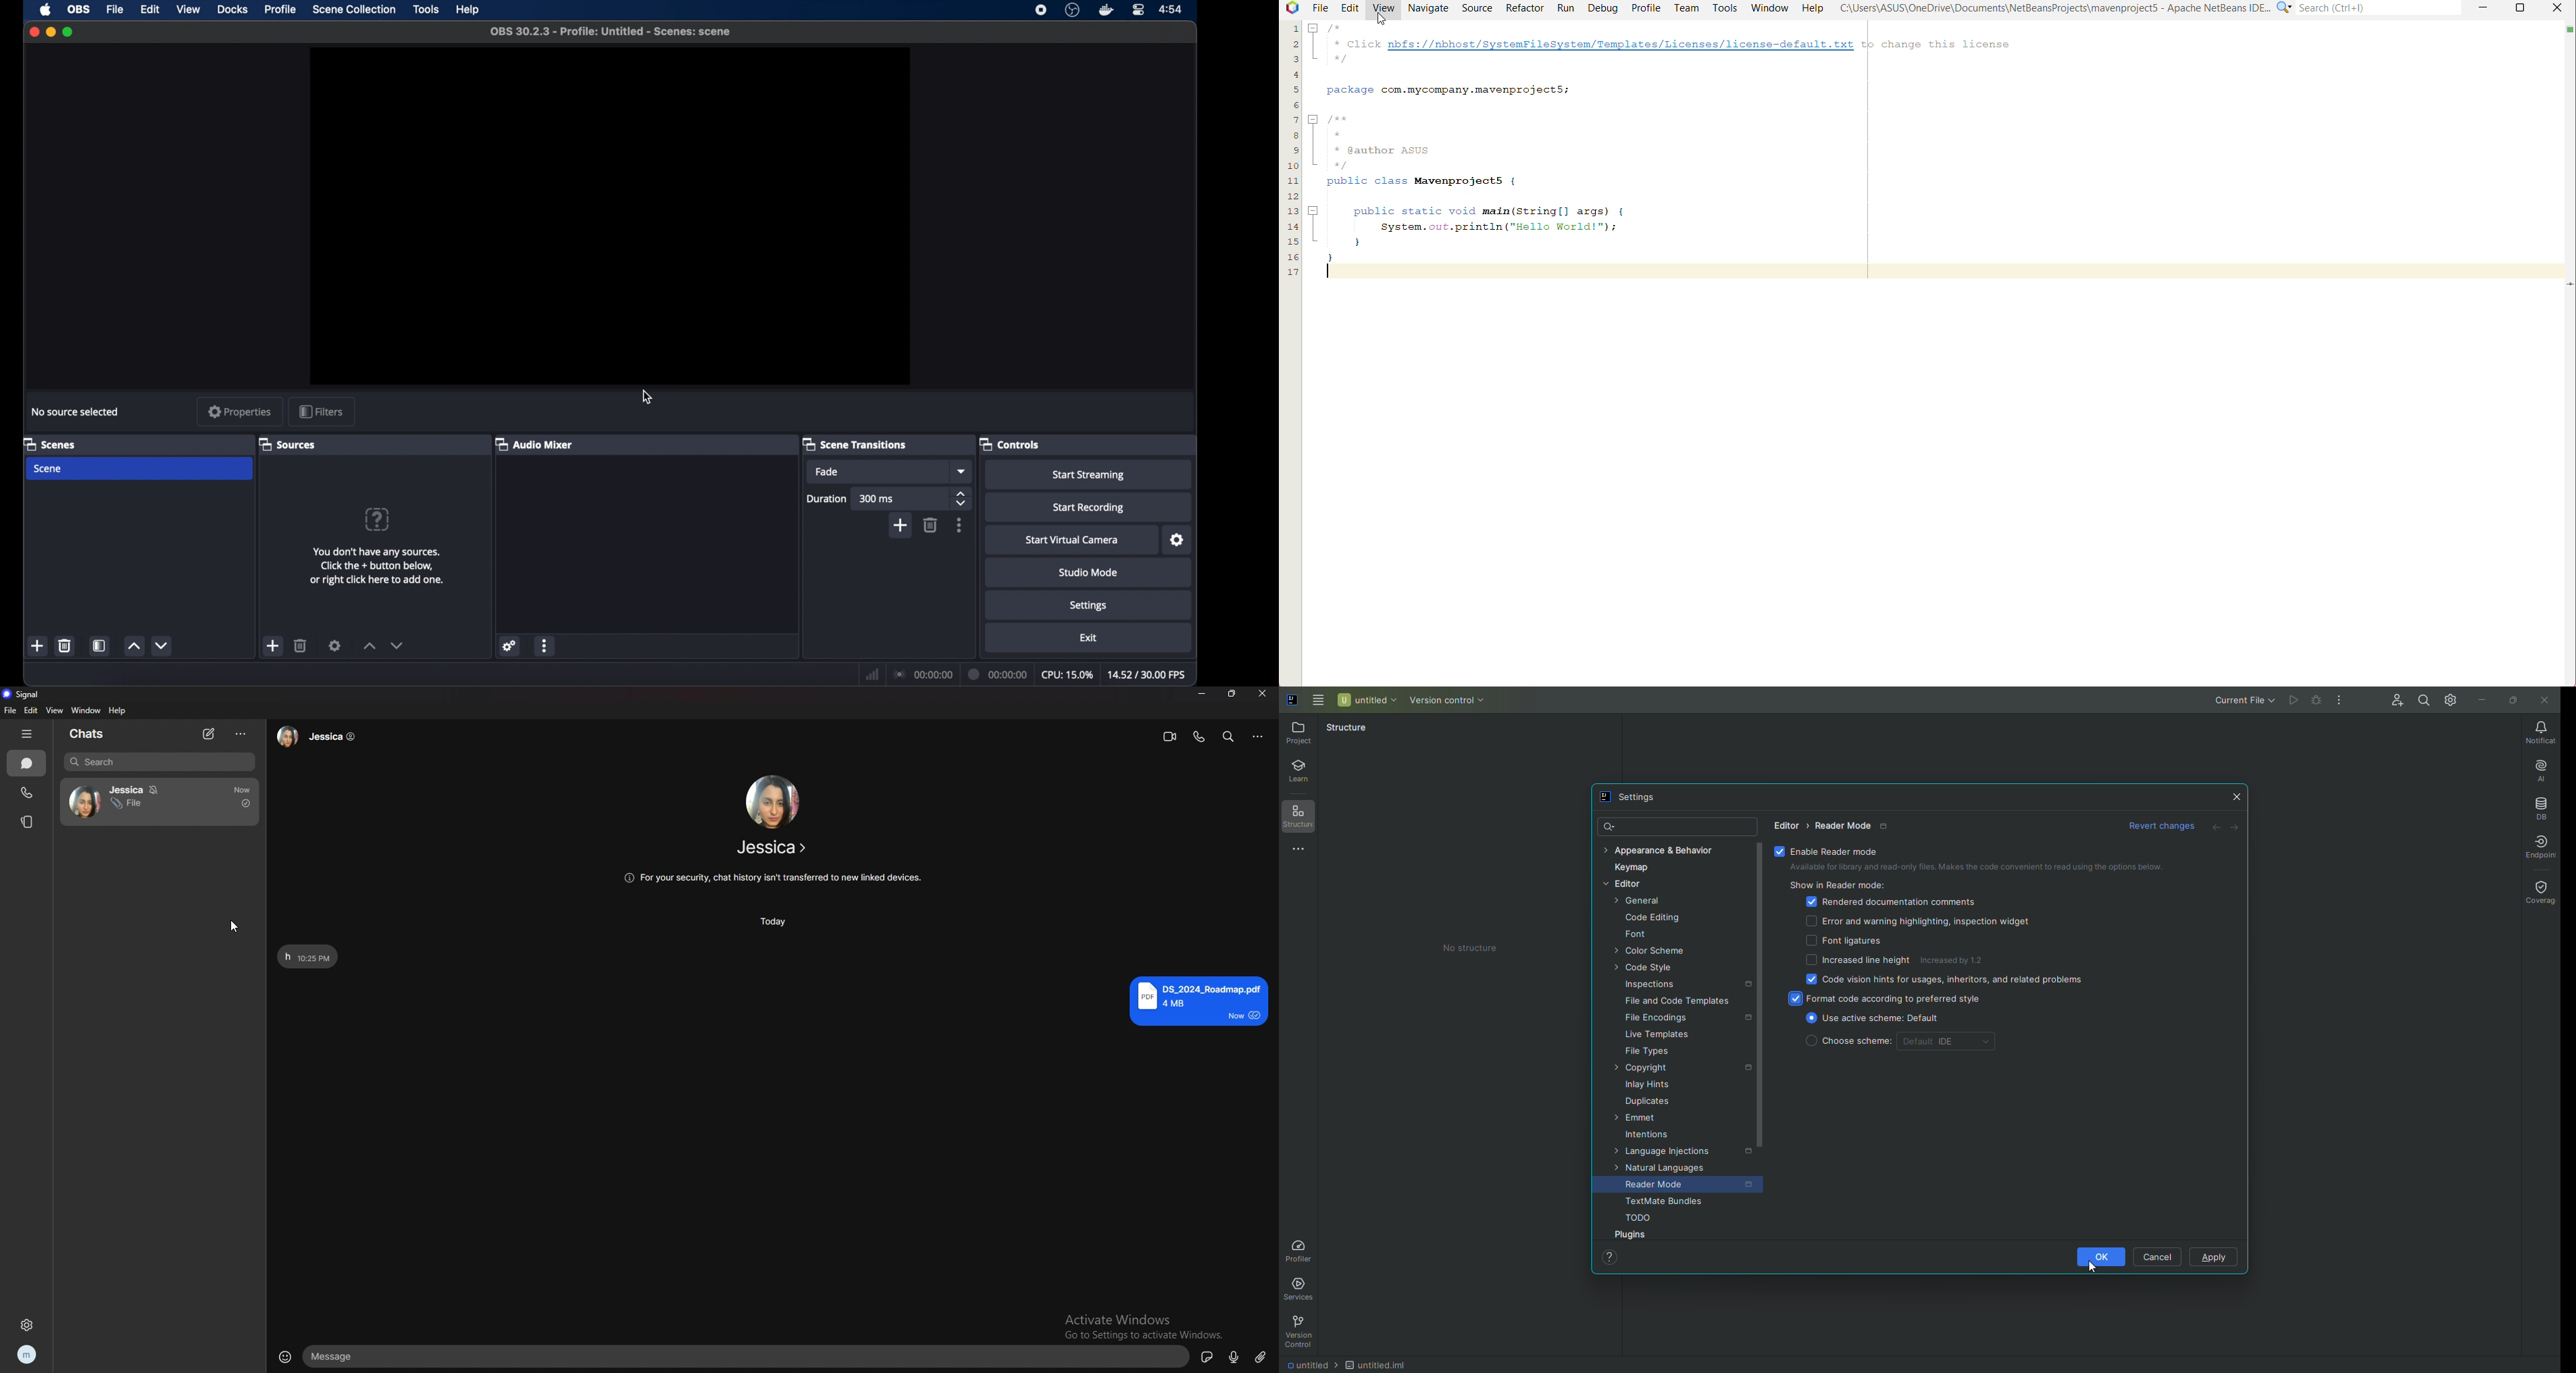  What do you see at coordinates (1260, 736) in the screenshot?
I see `options` at bounding box center [1260, 736].